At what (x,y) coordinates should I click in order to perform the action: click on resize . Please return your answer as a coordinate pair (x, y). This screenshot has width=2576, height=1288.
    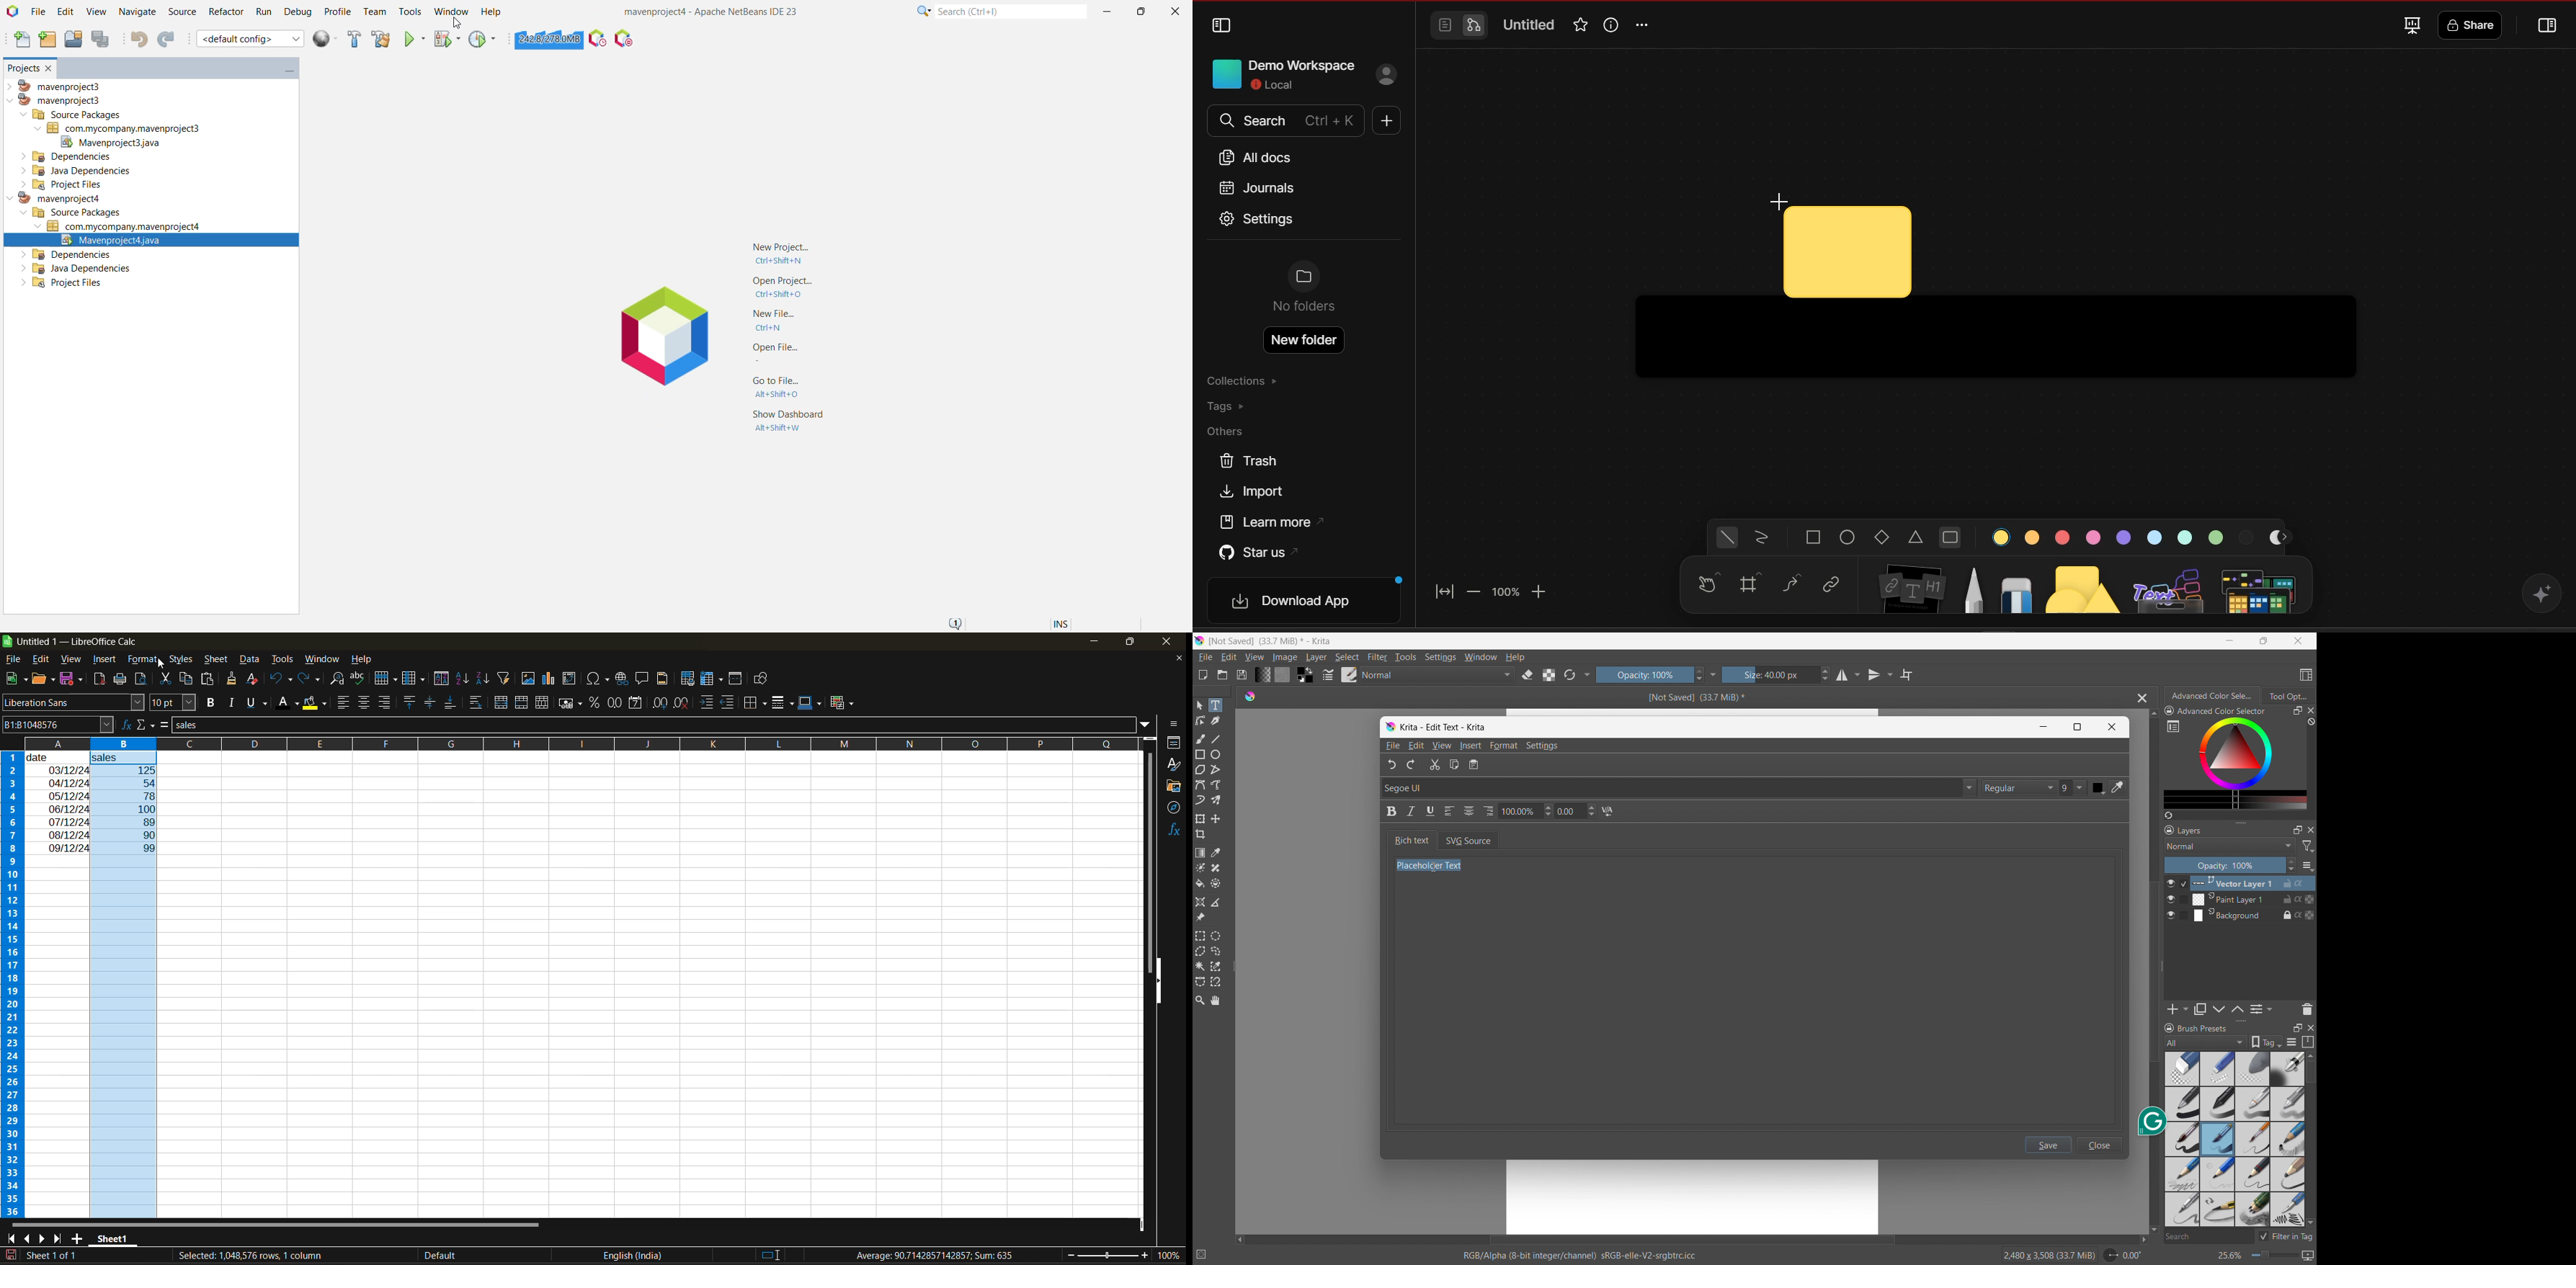
    Looking at the image, I should click on (2241, 1021).